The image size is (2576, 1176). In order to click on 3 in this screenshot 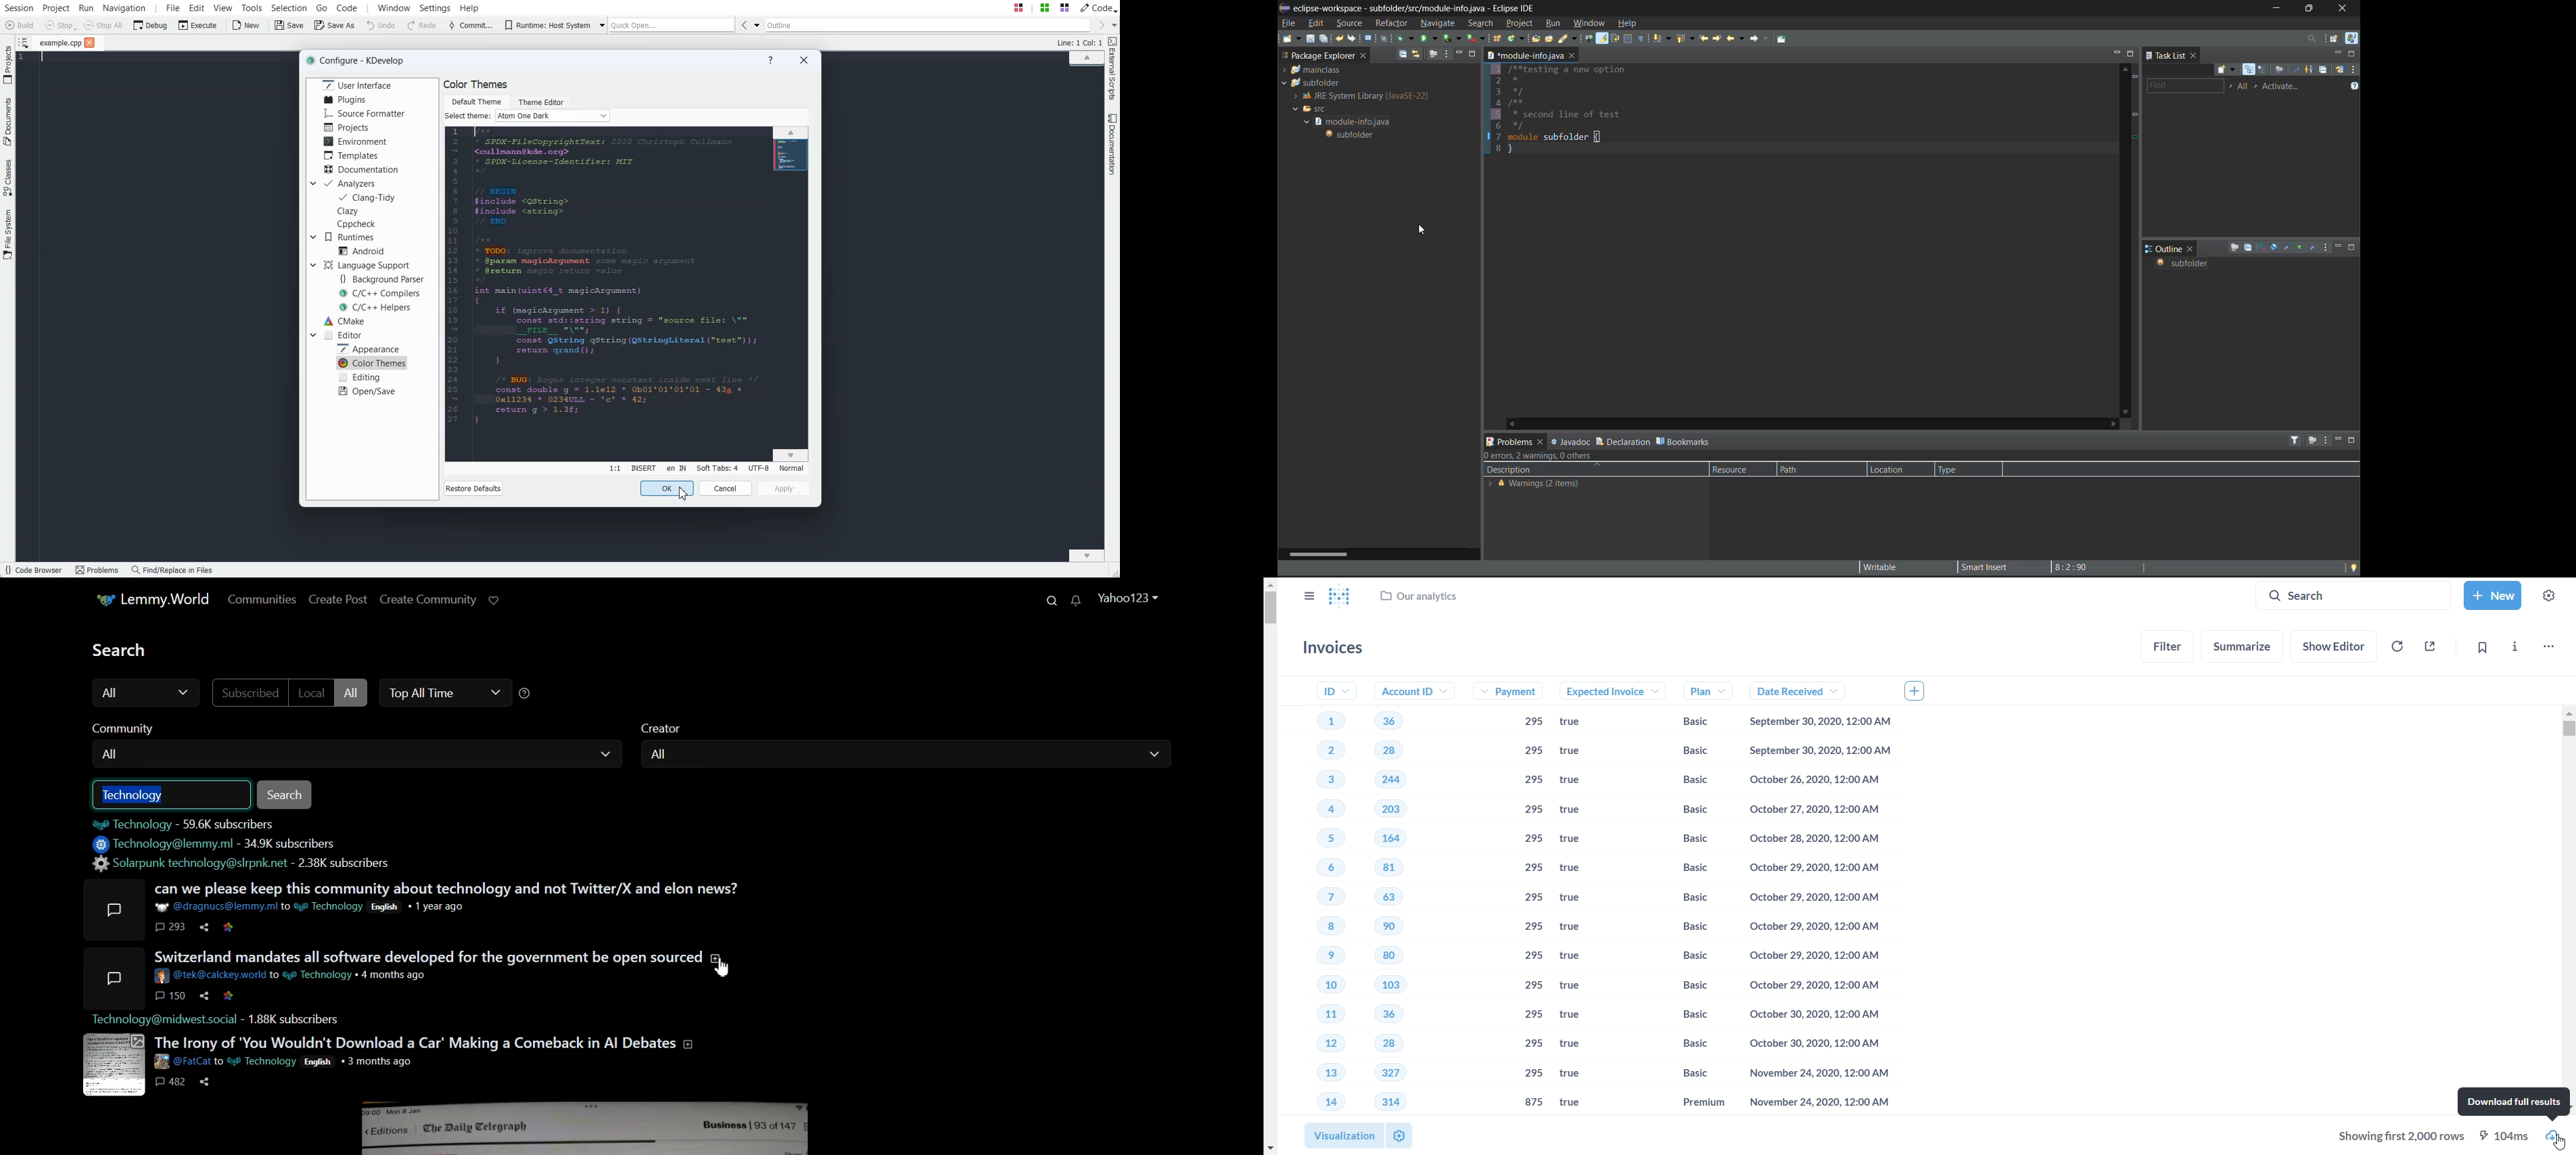, I will do `click(1321, 781)`.